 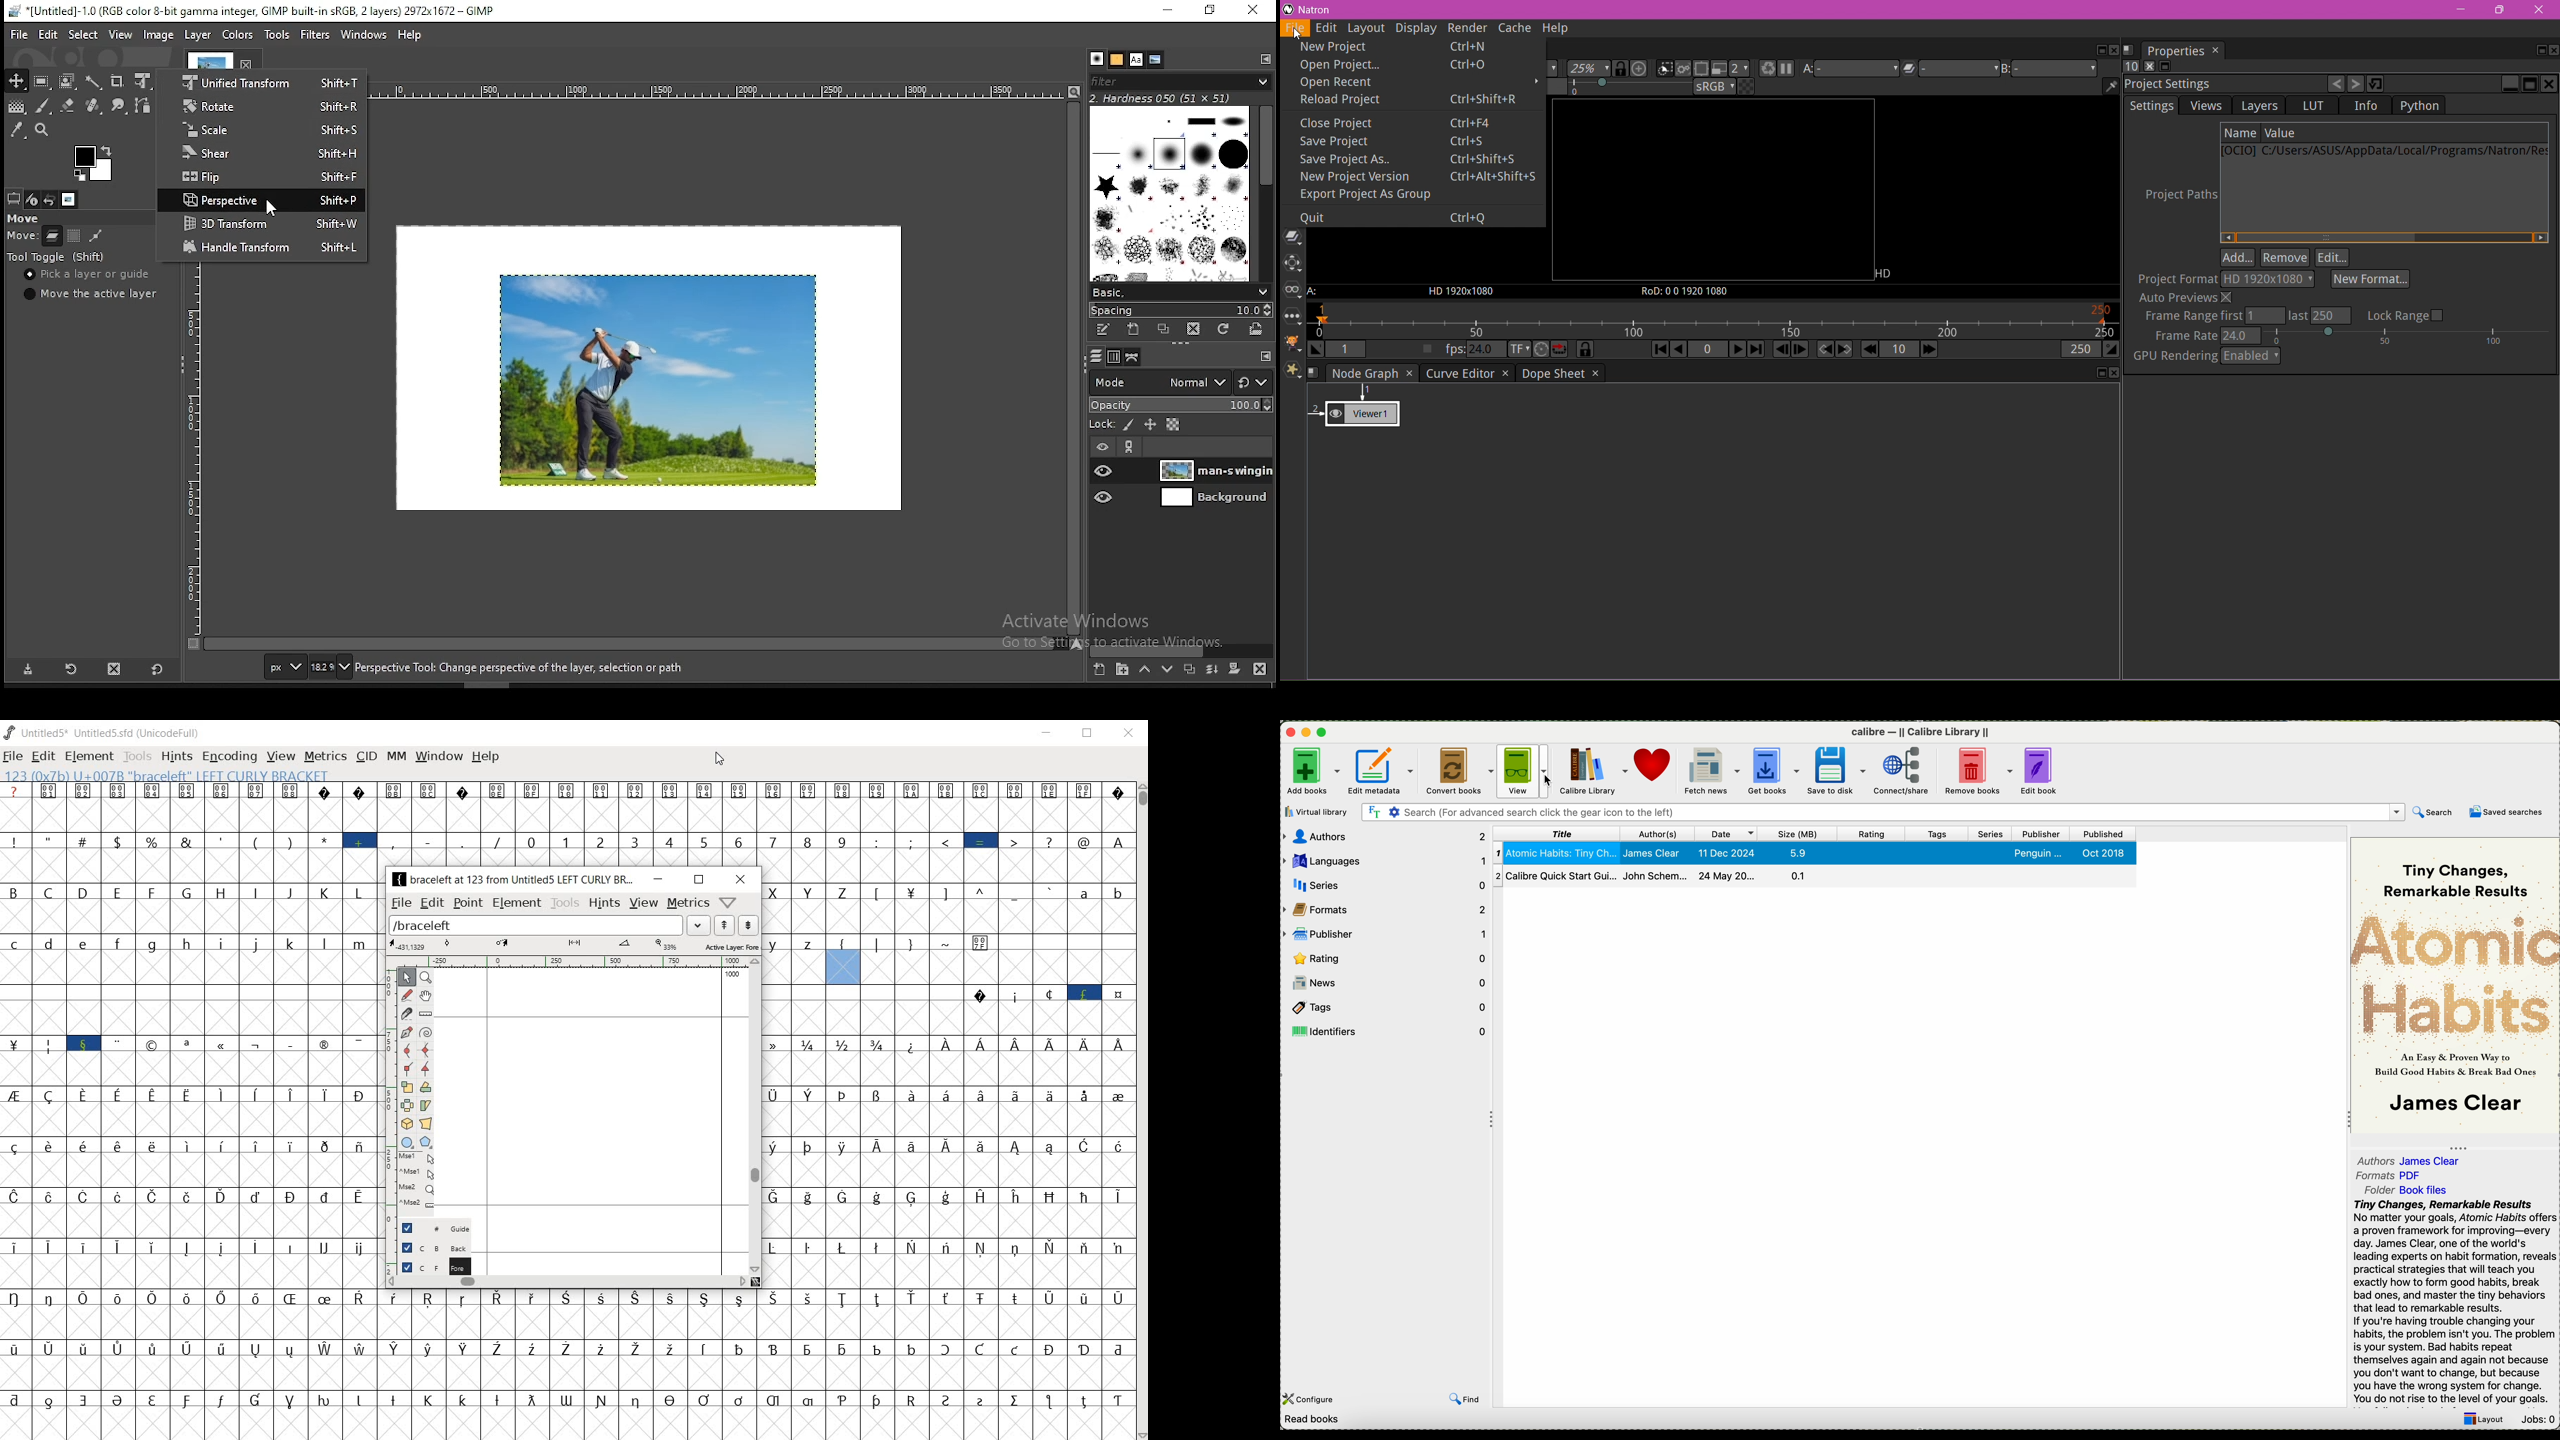 I want to click on Atomic habit James clear, so click(x=1824, y=853).